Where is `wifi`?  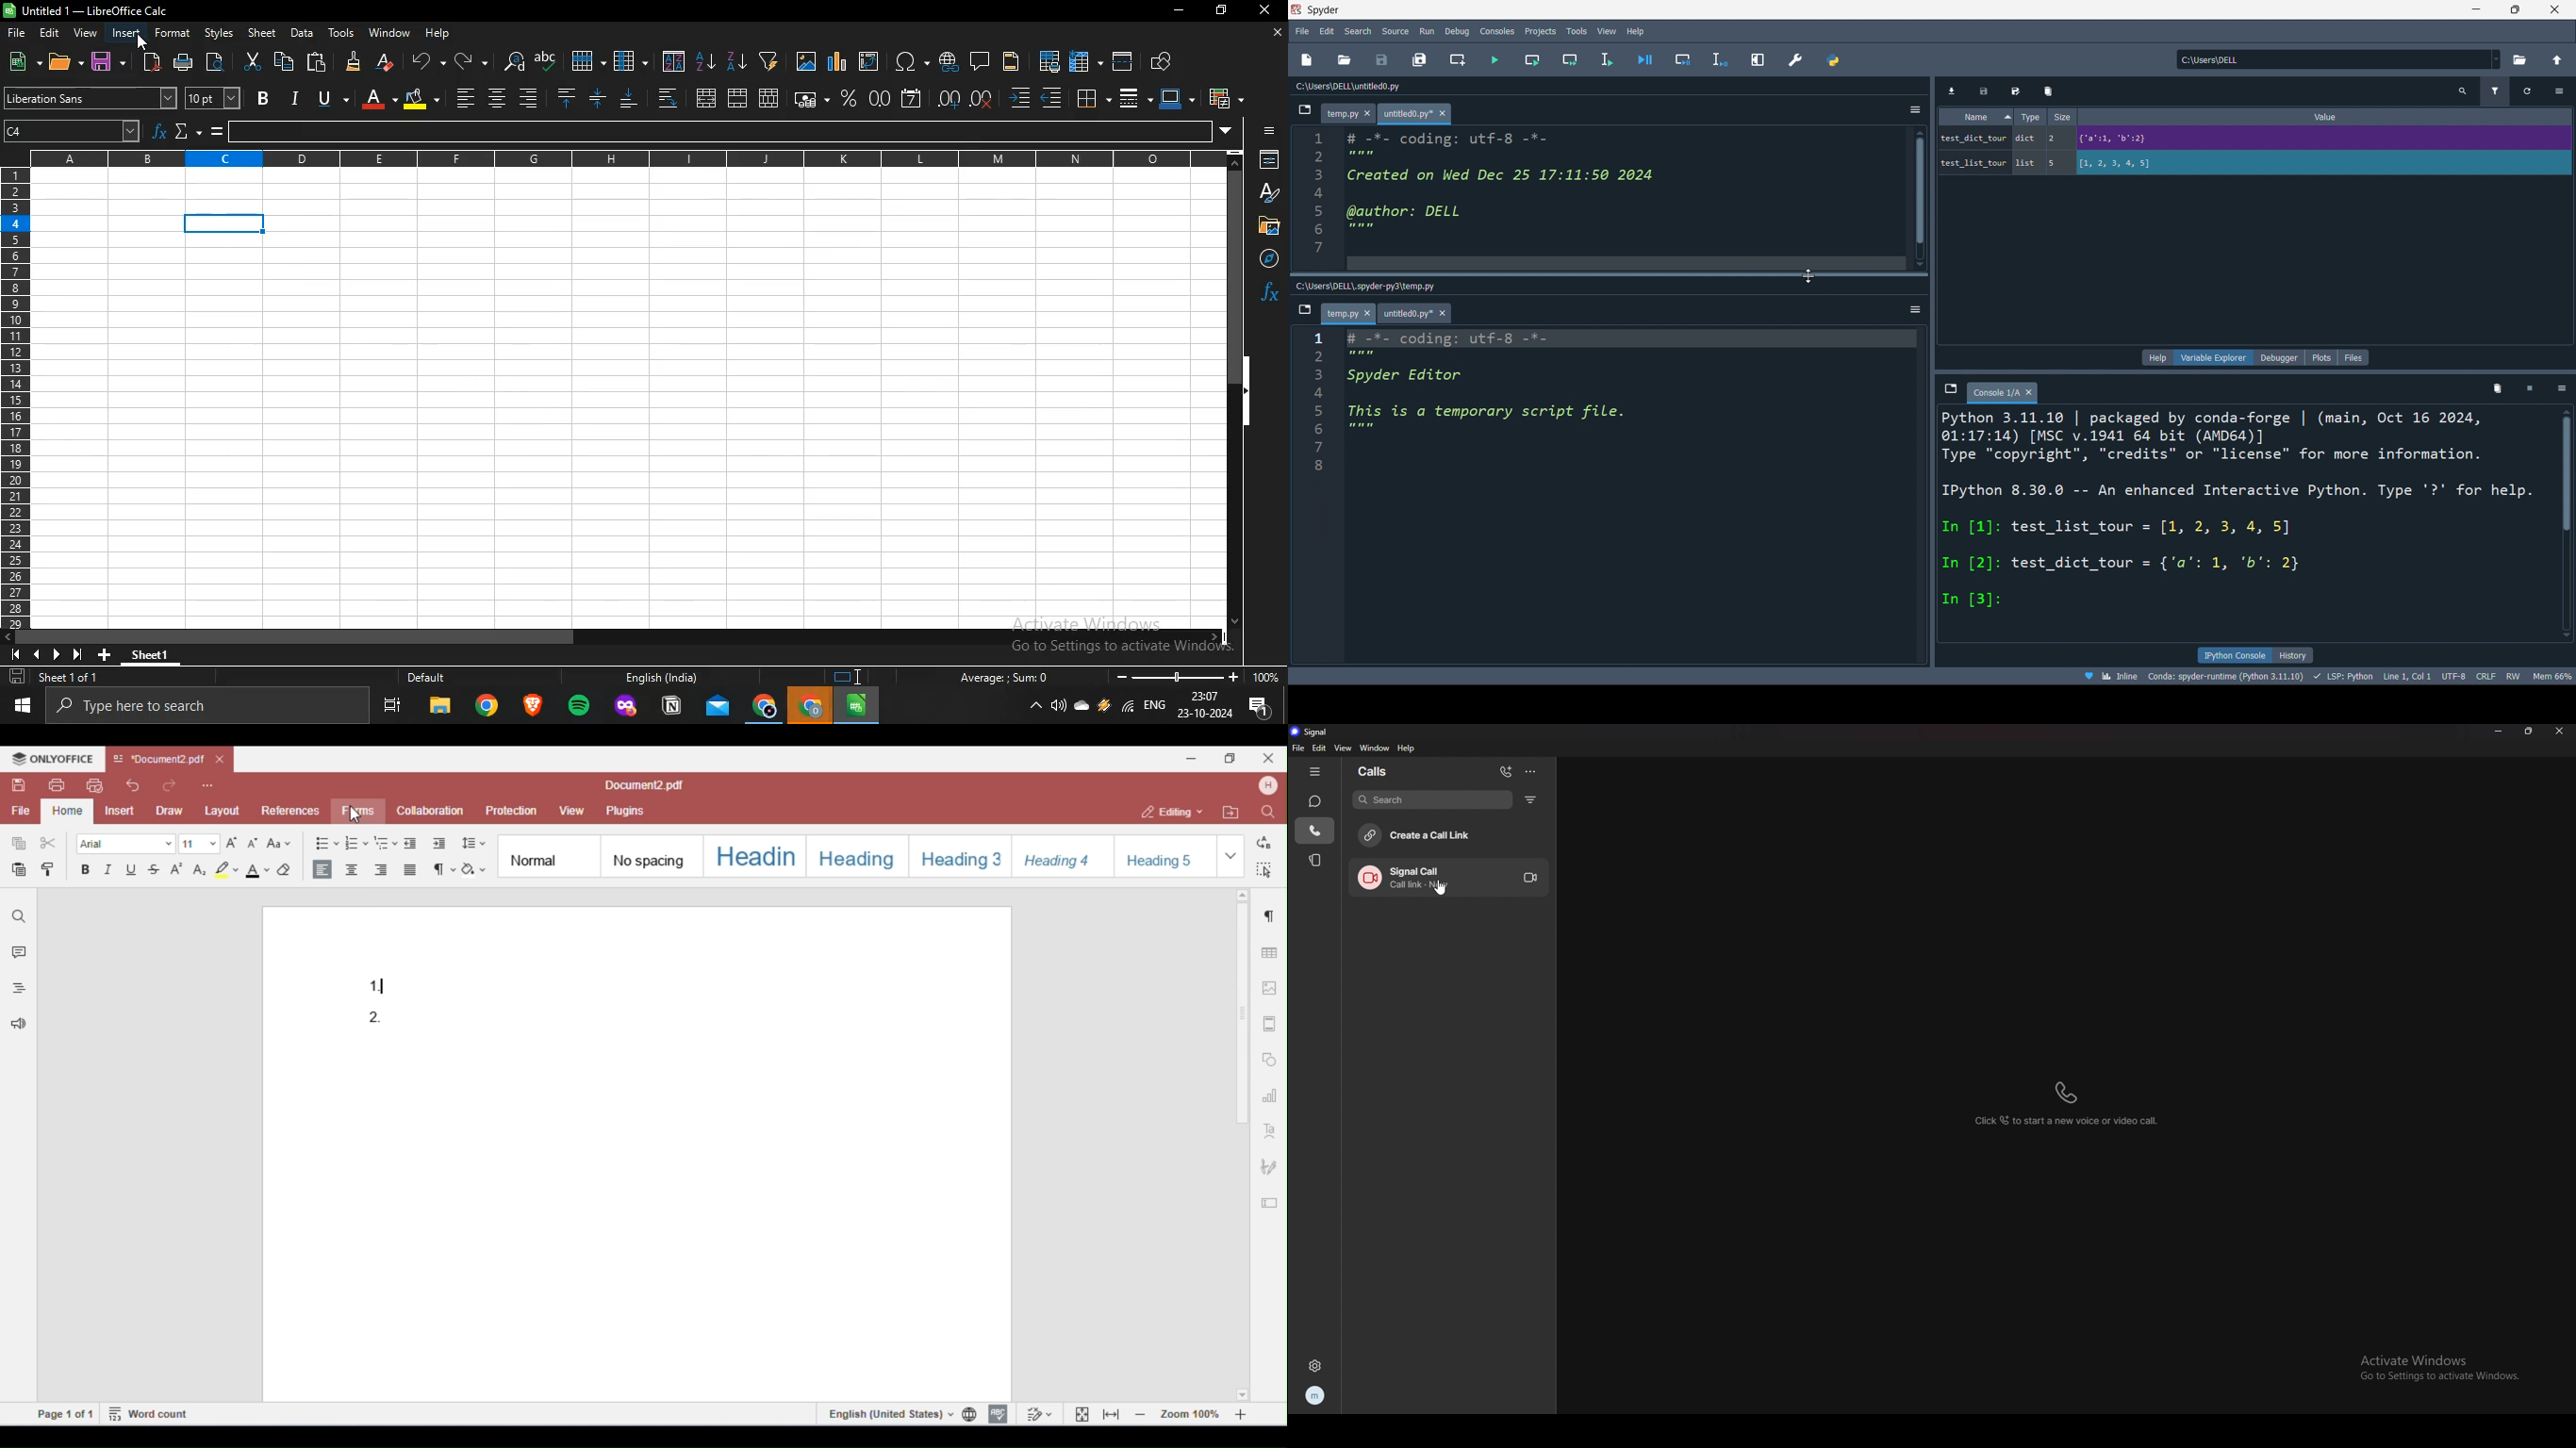
wifi is located at coordinates (1128, 710).